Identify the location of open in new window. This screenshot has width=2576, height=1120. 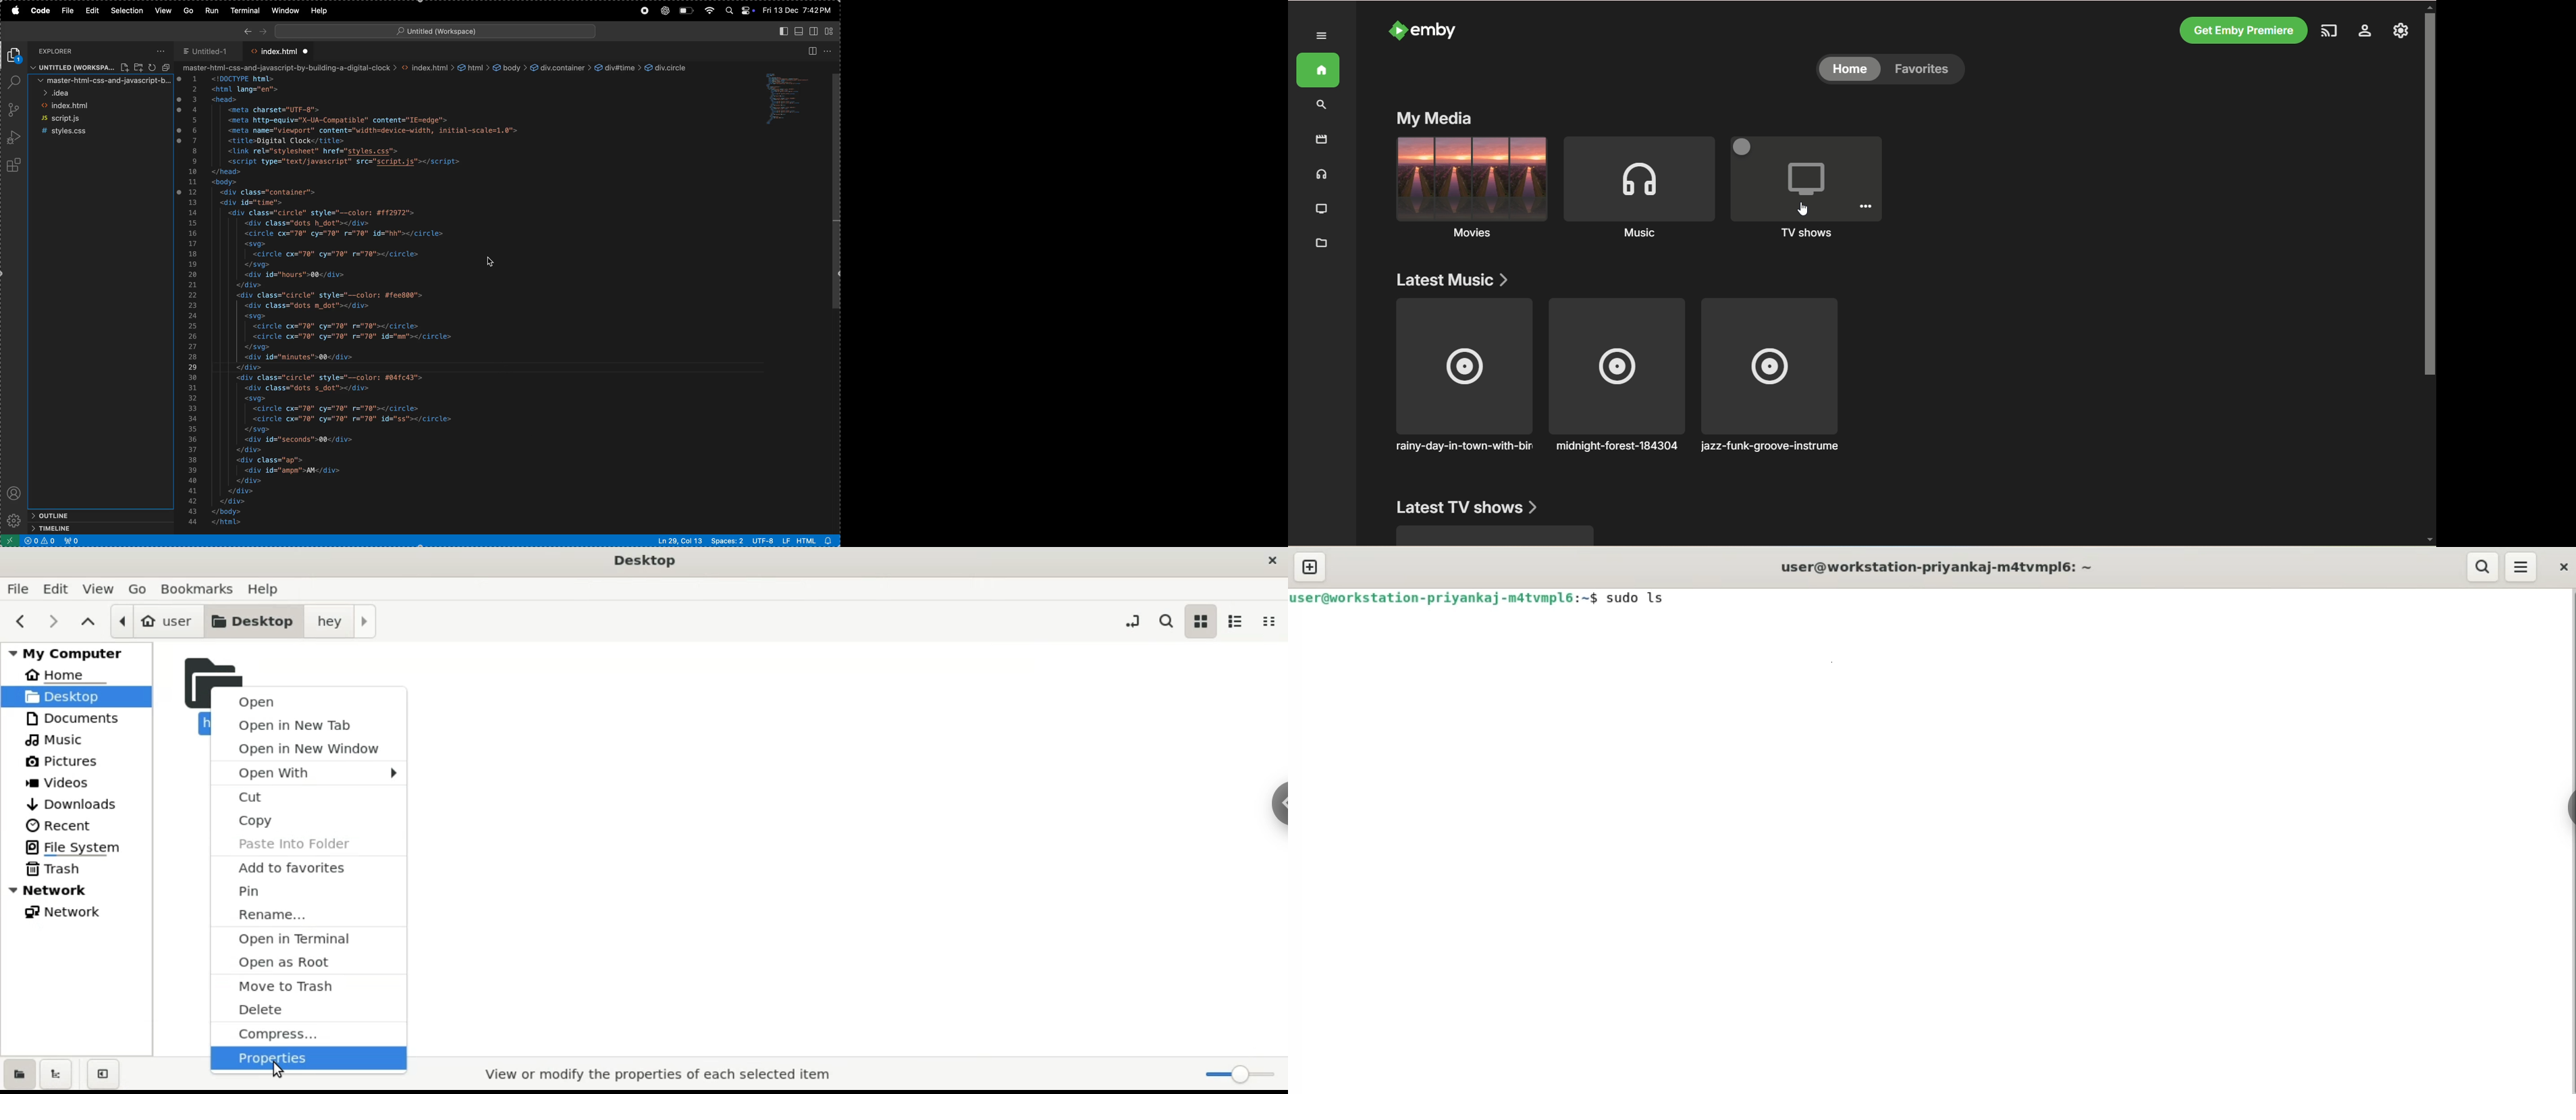
(307, 751).